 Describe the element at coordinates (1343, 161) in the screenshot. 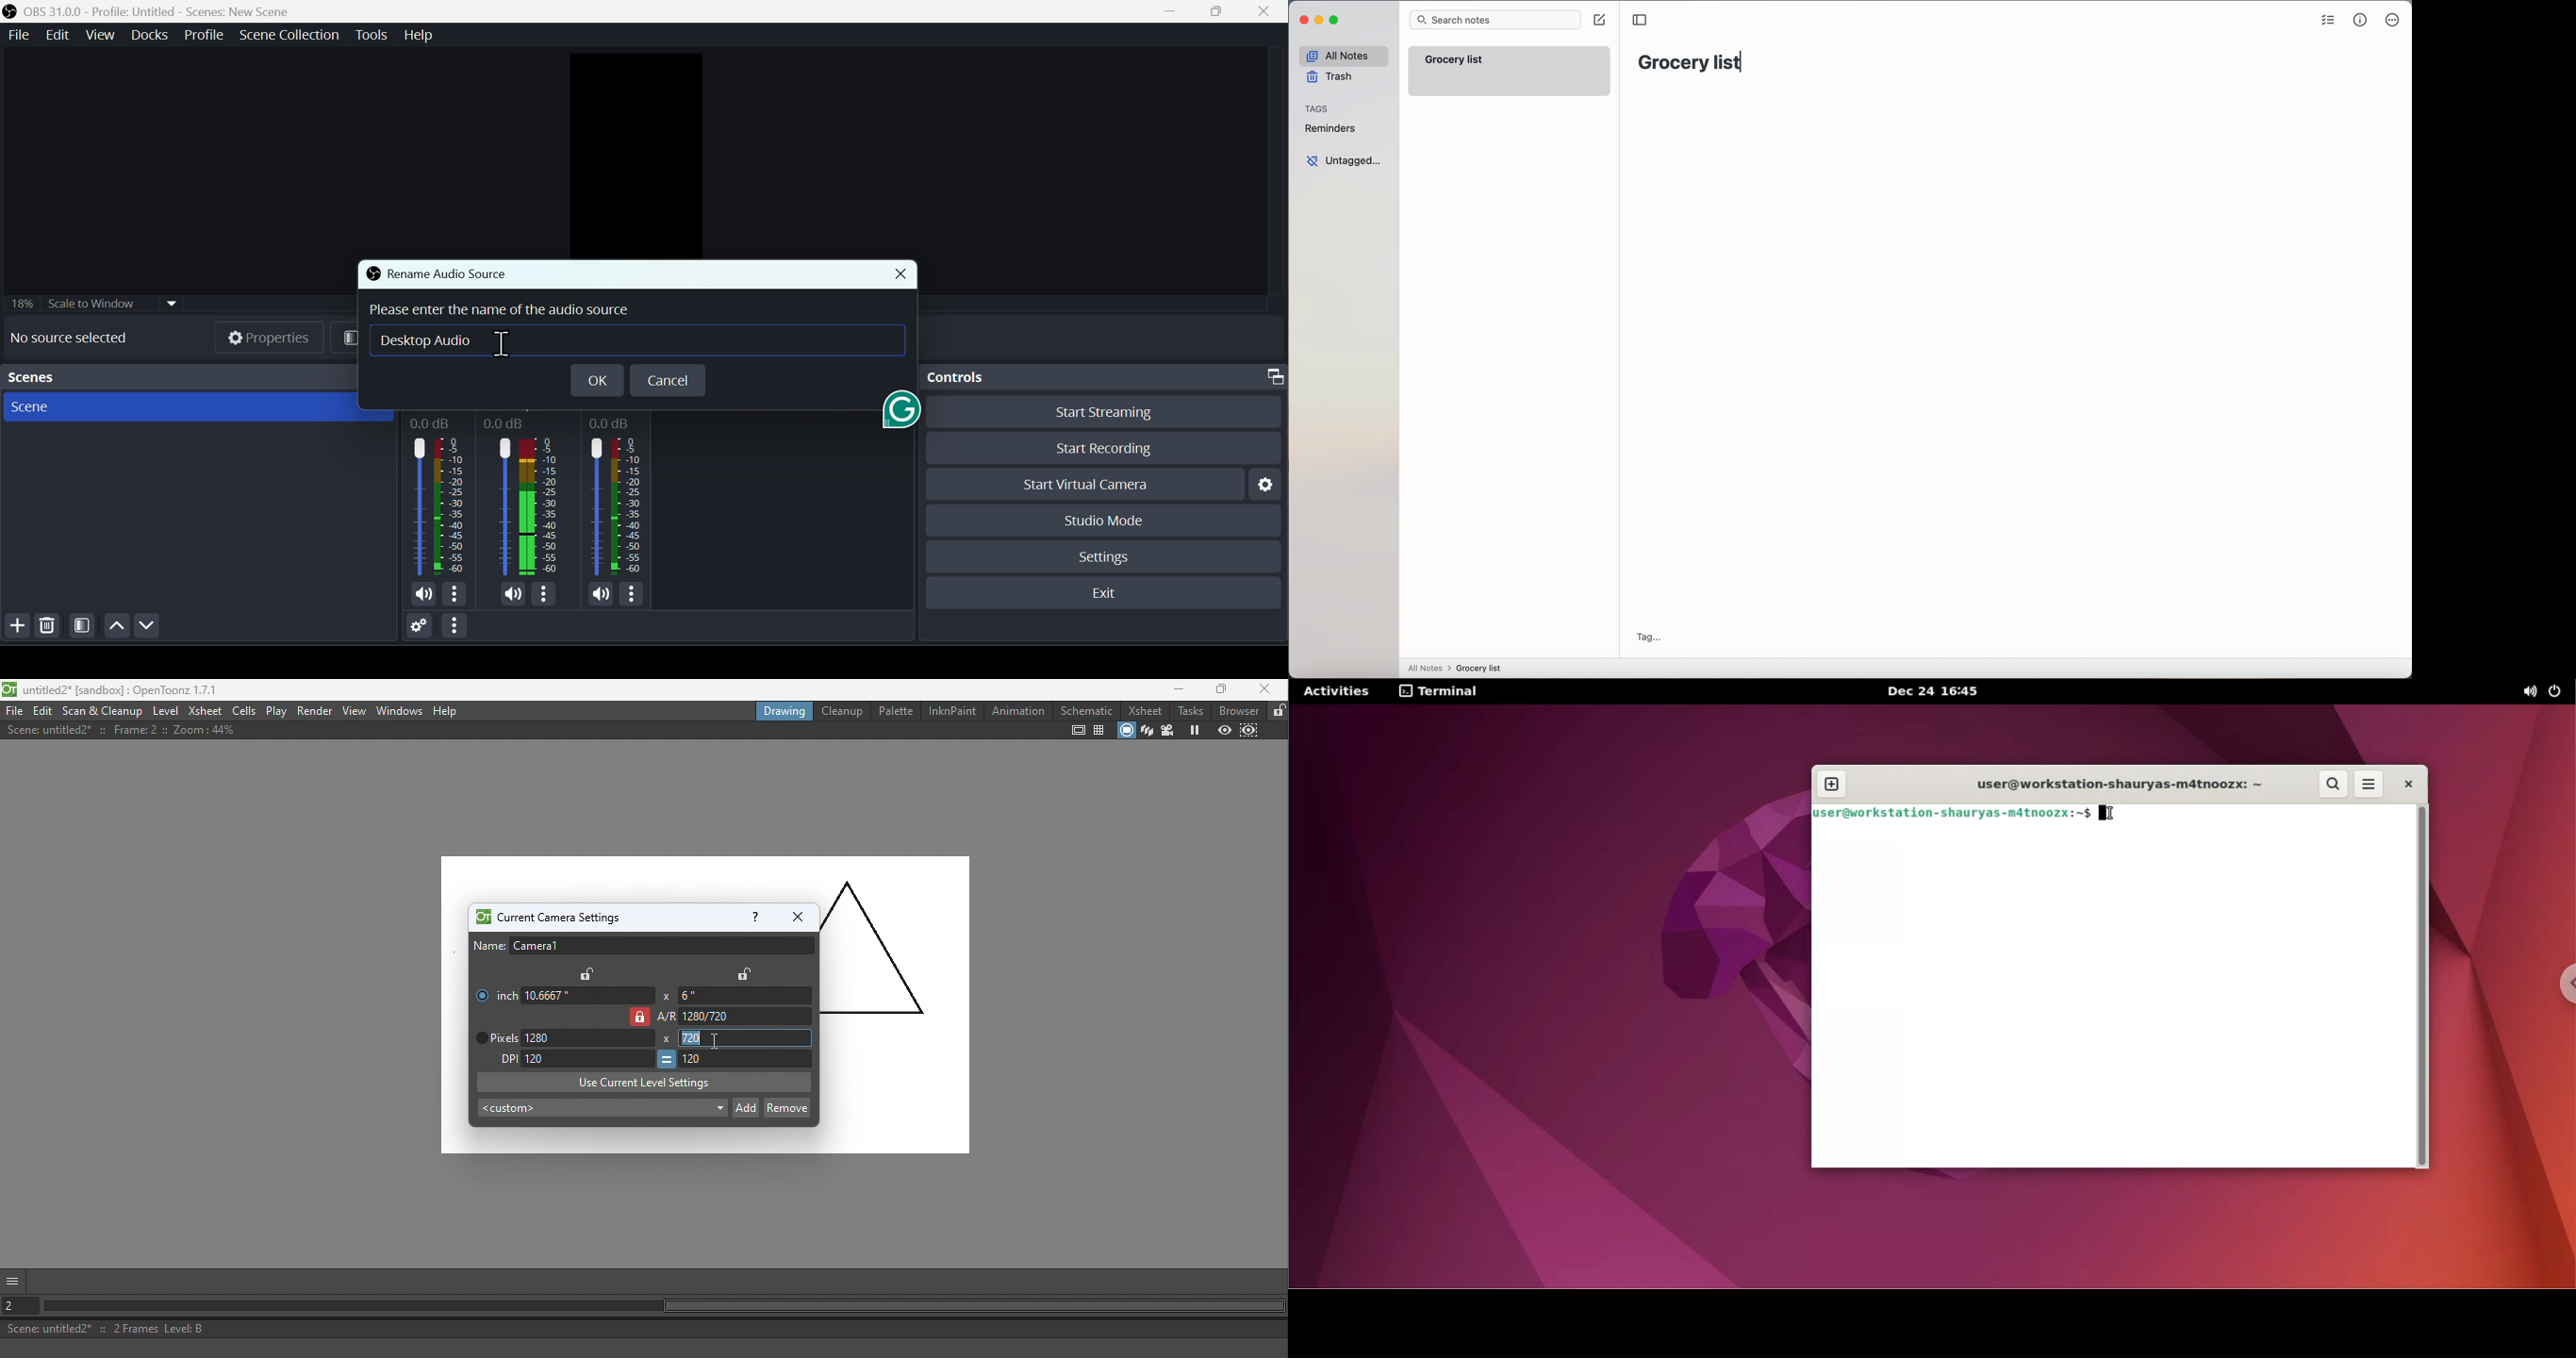

I see `untagged` at that location.